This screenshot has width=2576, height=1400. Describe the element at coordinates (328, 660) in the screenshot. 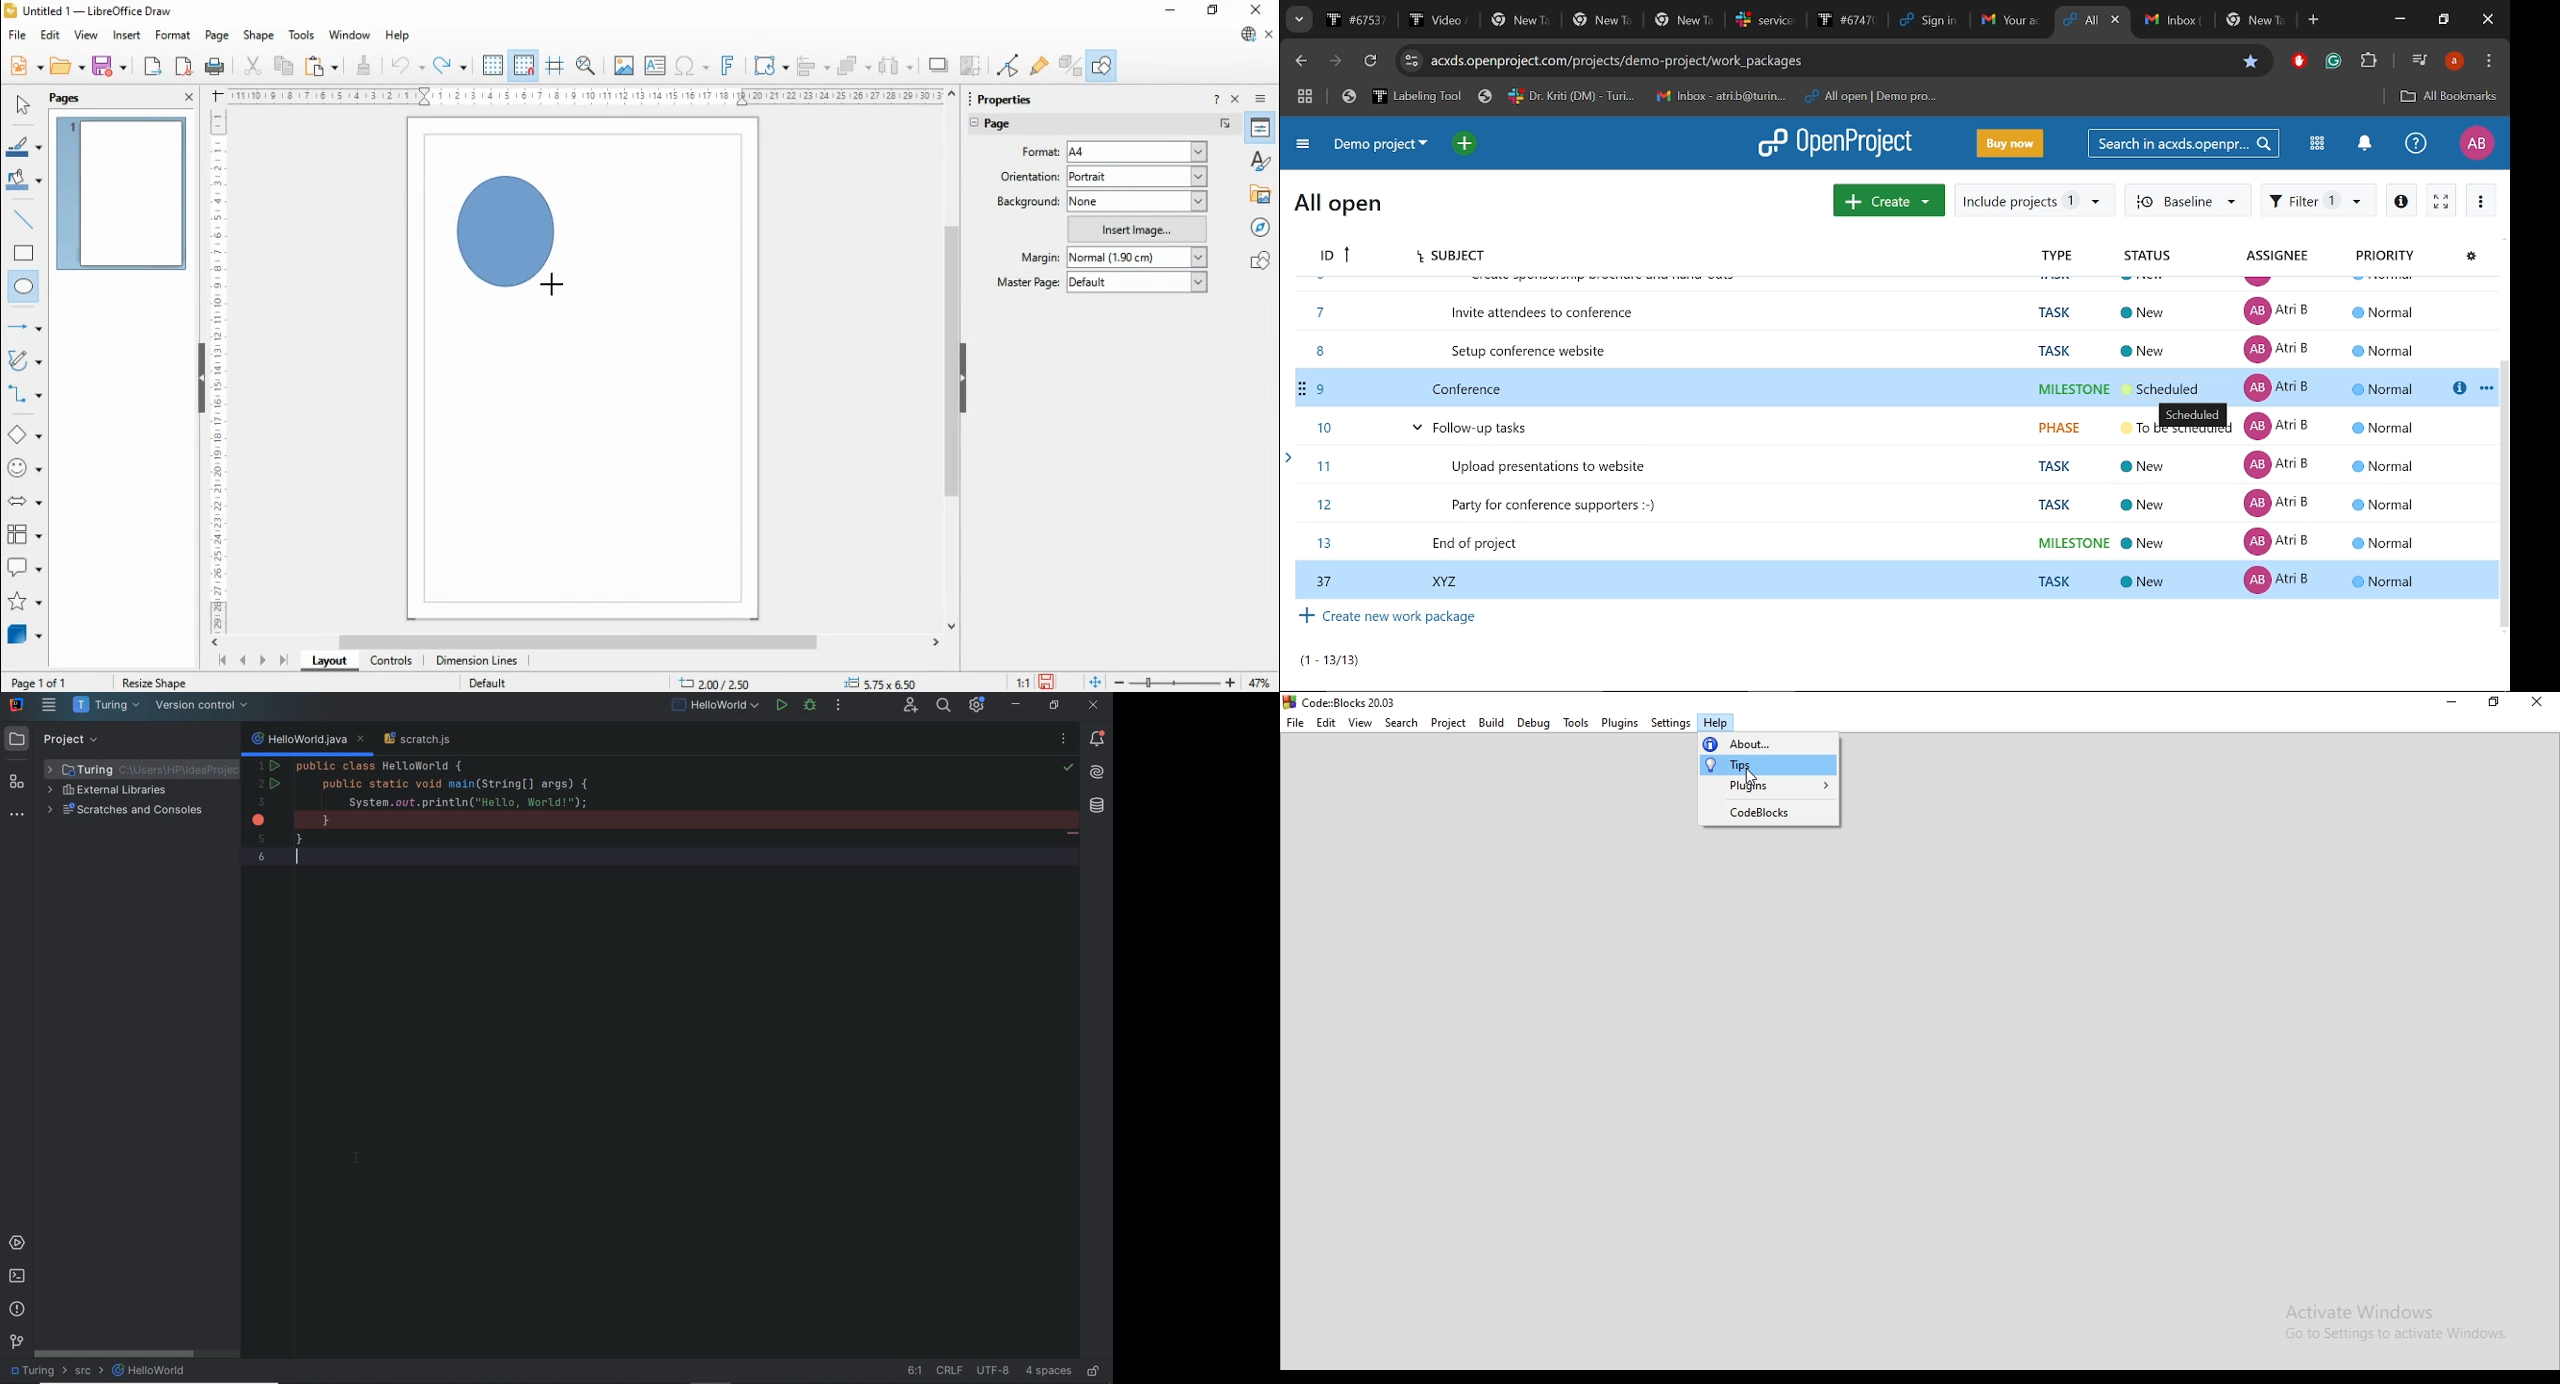

I see `layout` at that location.